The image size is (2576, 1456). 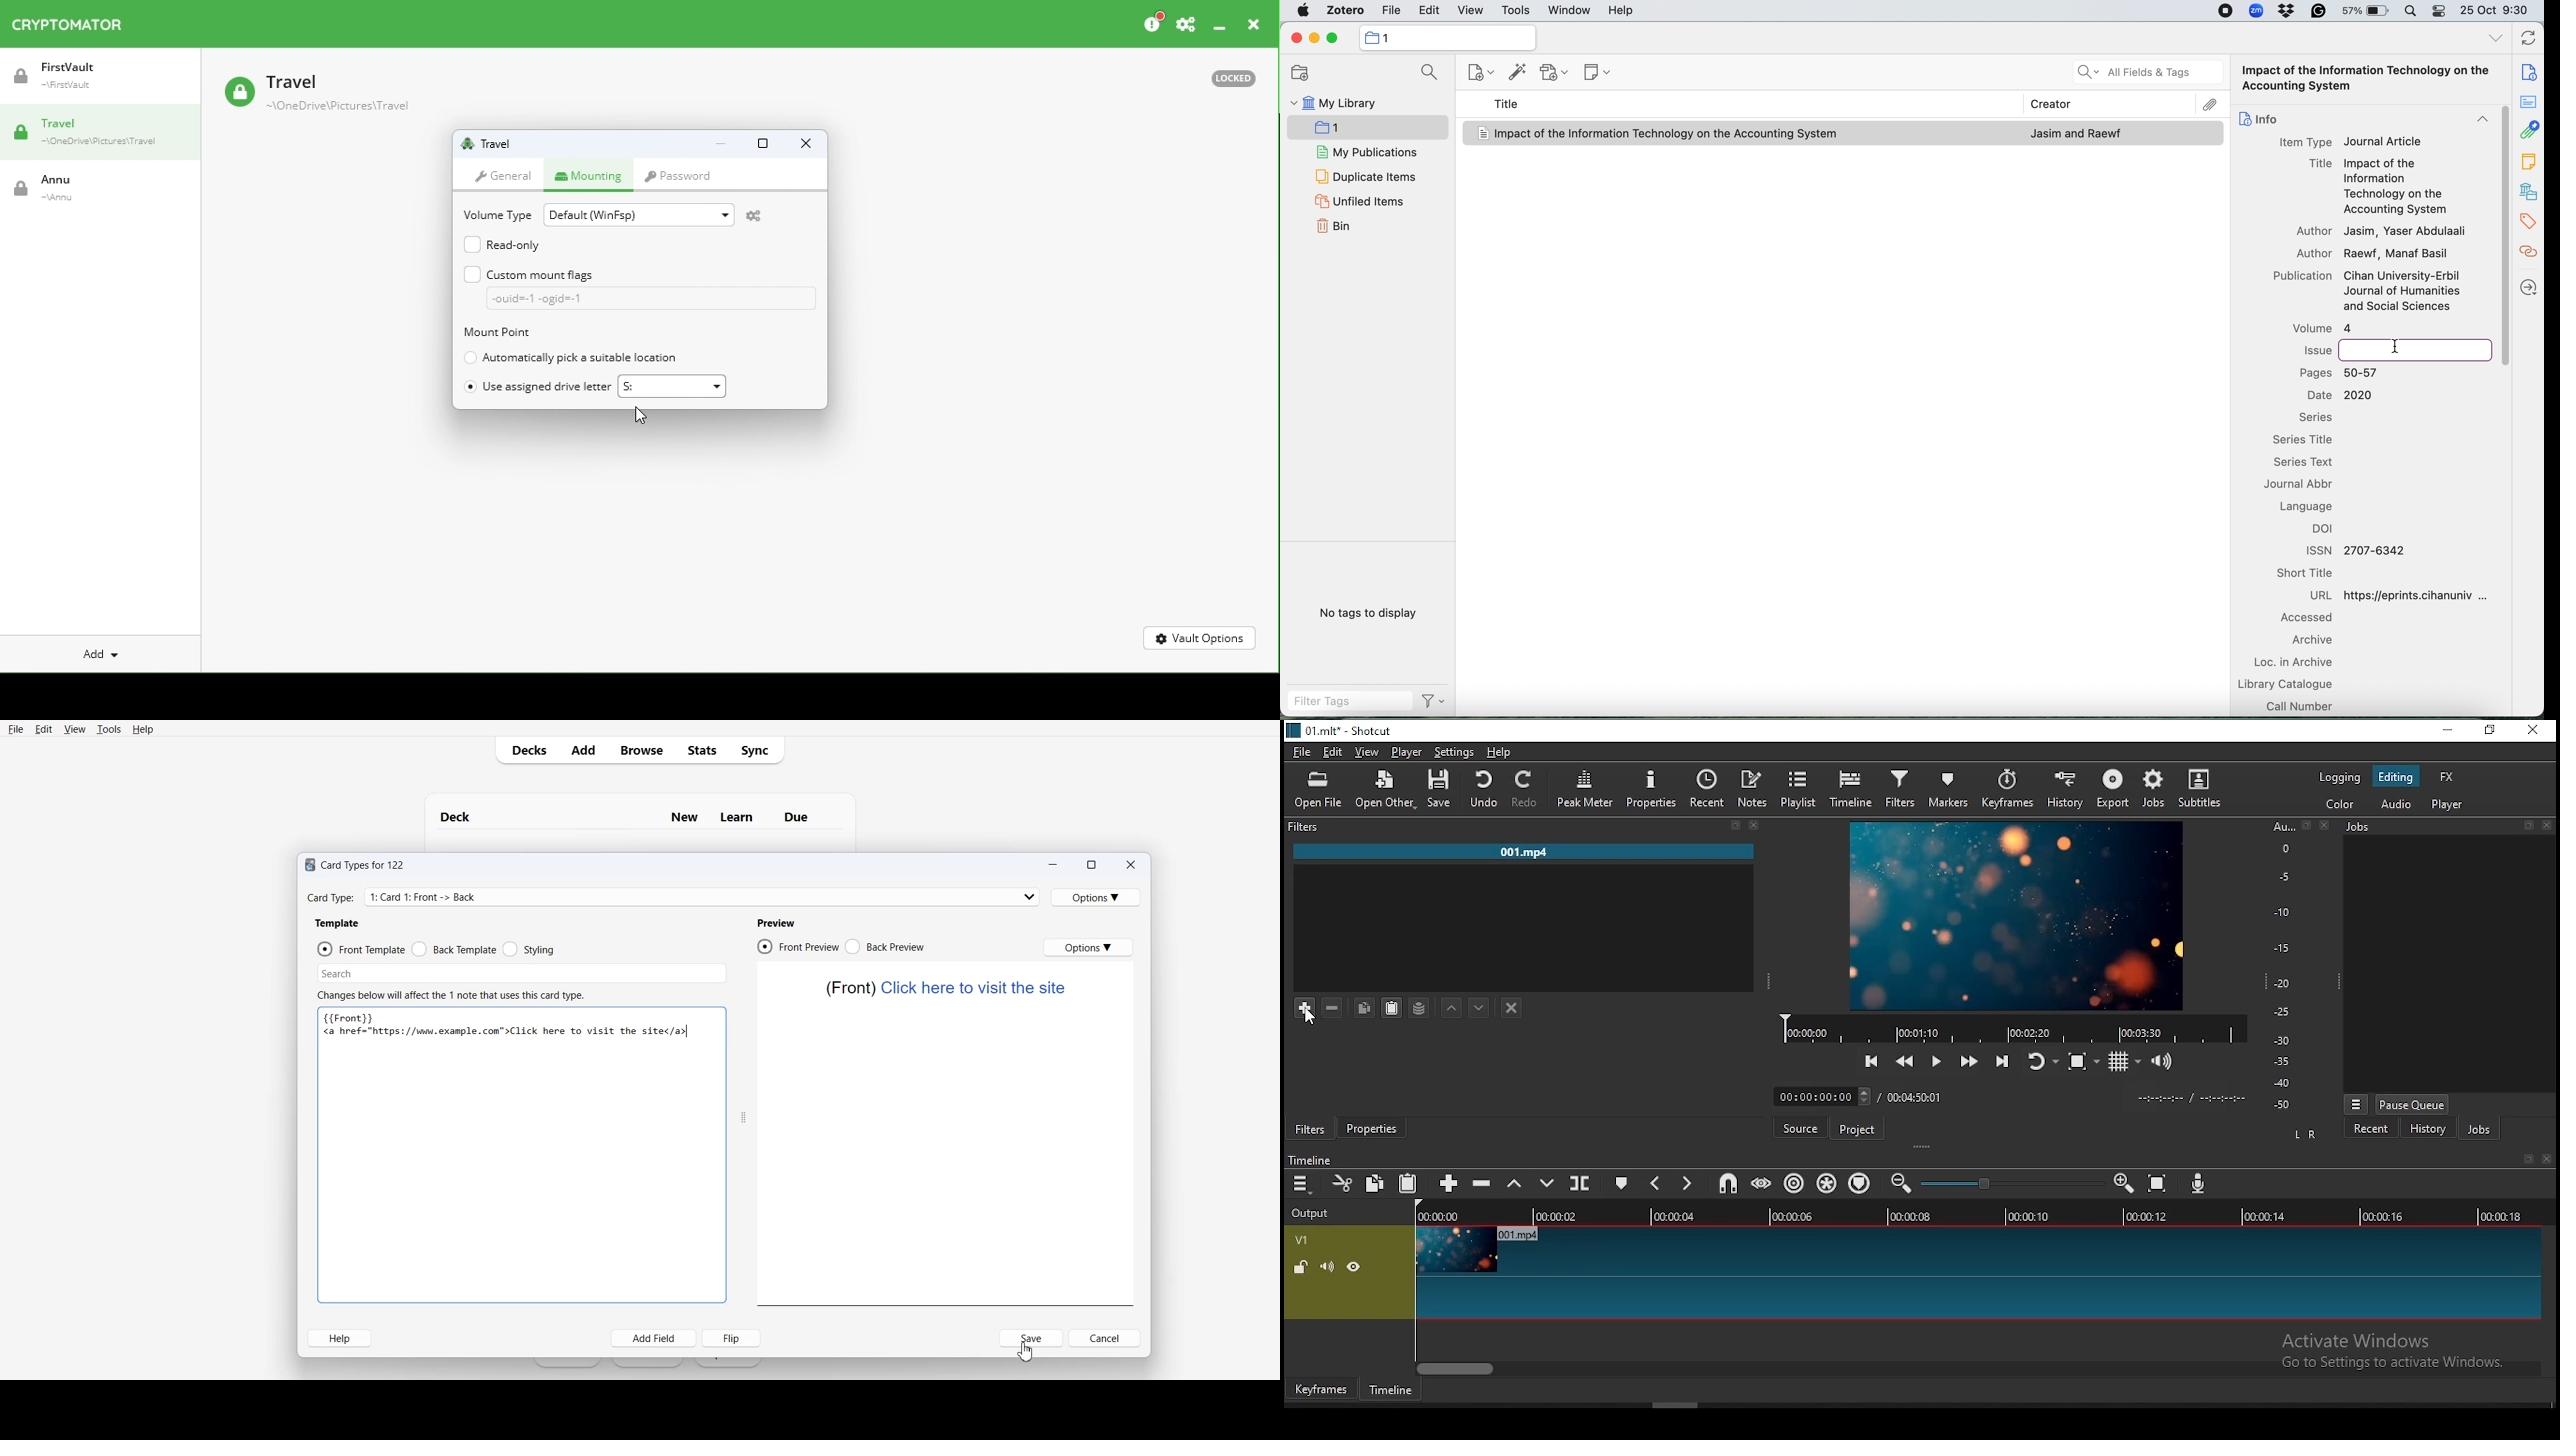 What do you see at coordinates (583, 751) in the screenshot?
I see `Add` at bounding box center [583, 751].